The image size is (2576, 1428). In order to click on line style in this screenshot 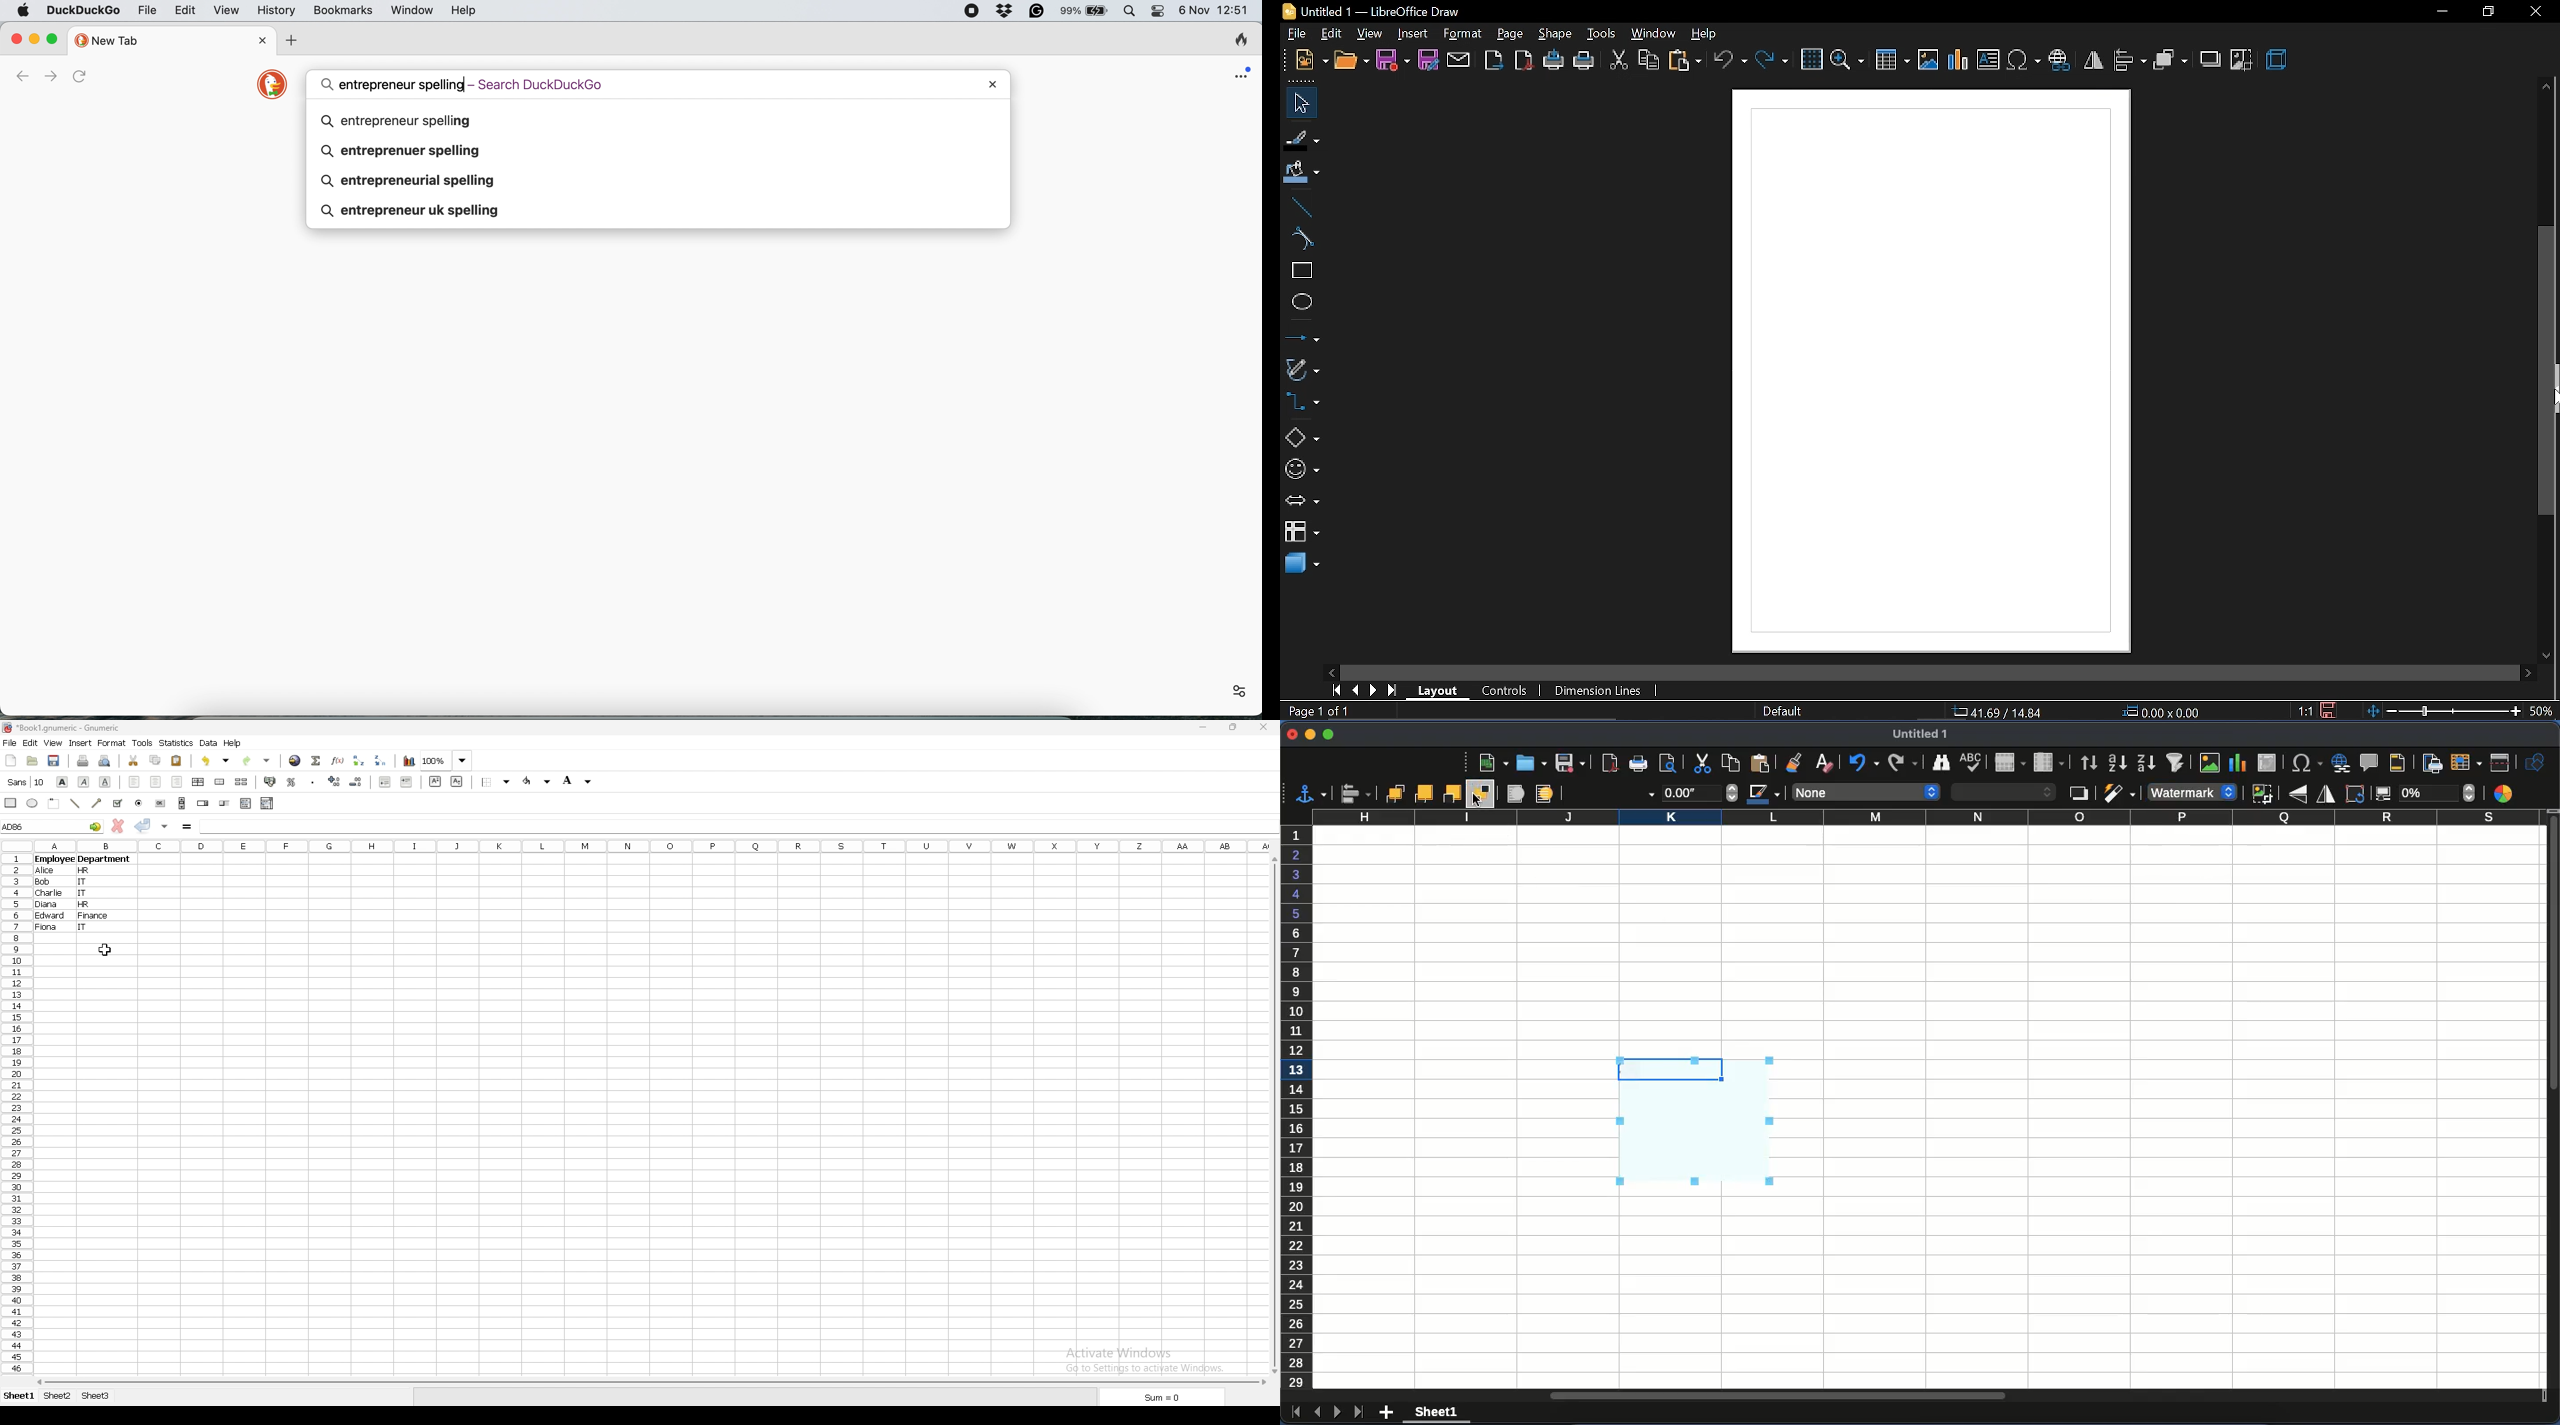, I will do `click(1612, 795)`.